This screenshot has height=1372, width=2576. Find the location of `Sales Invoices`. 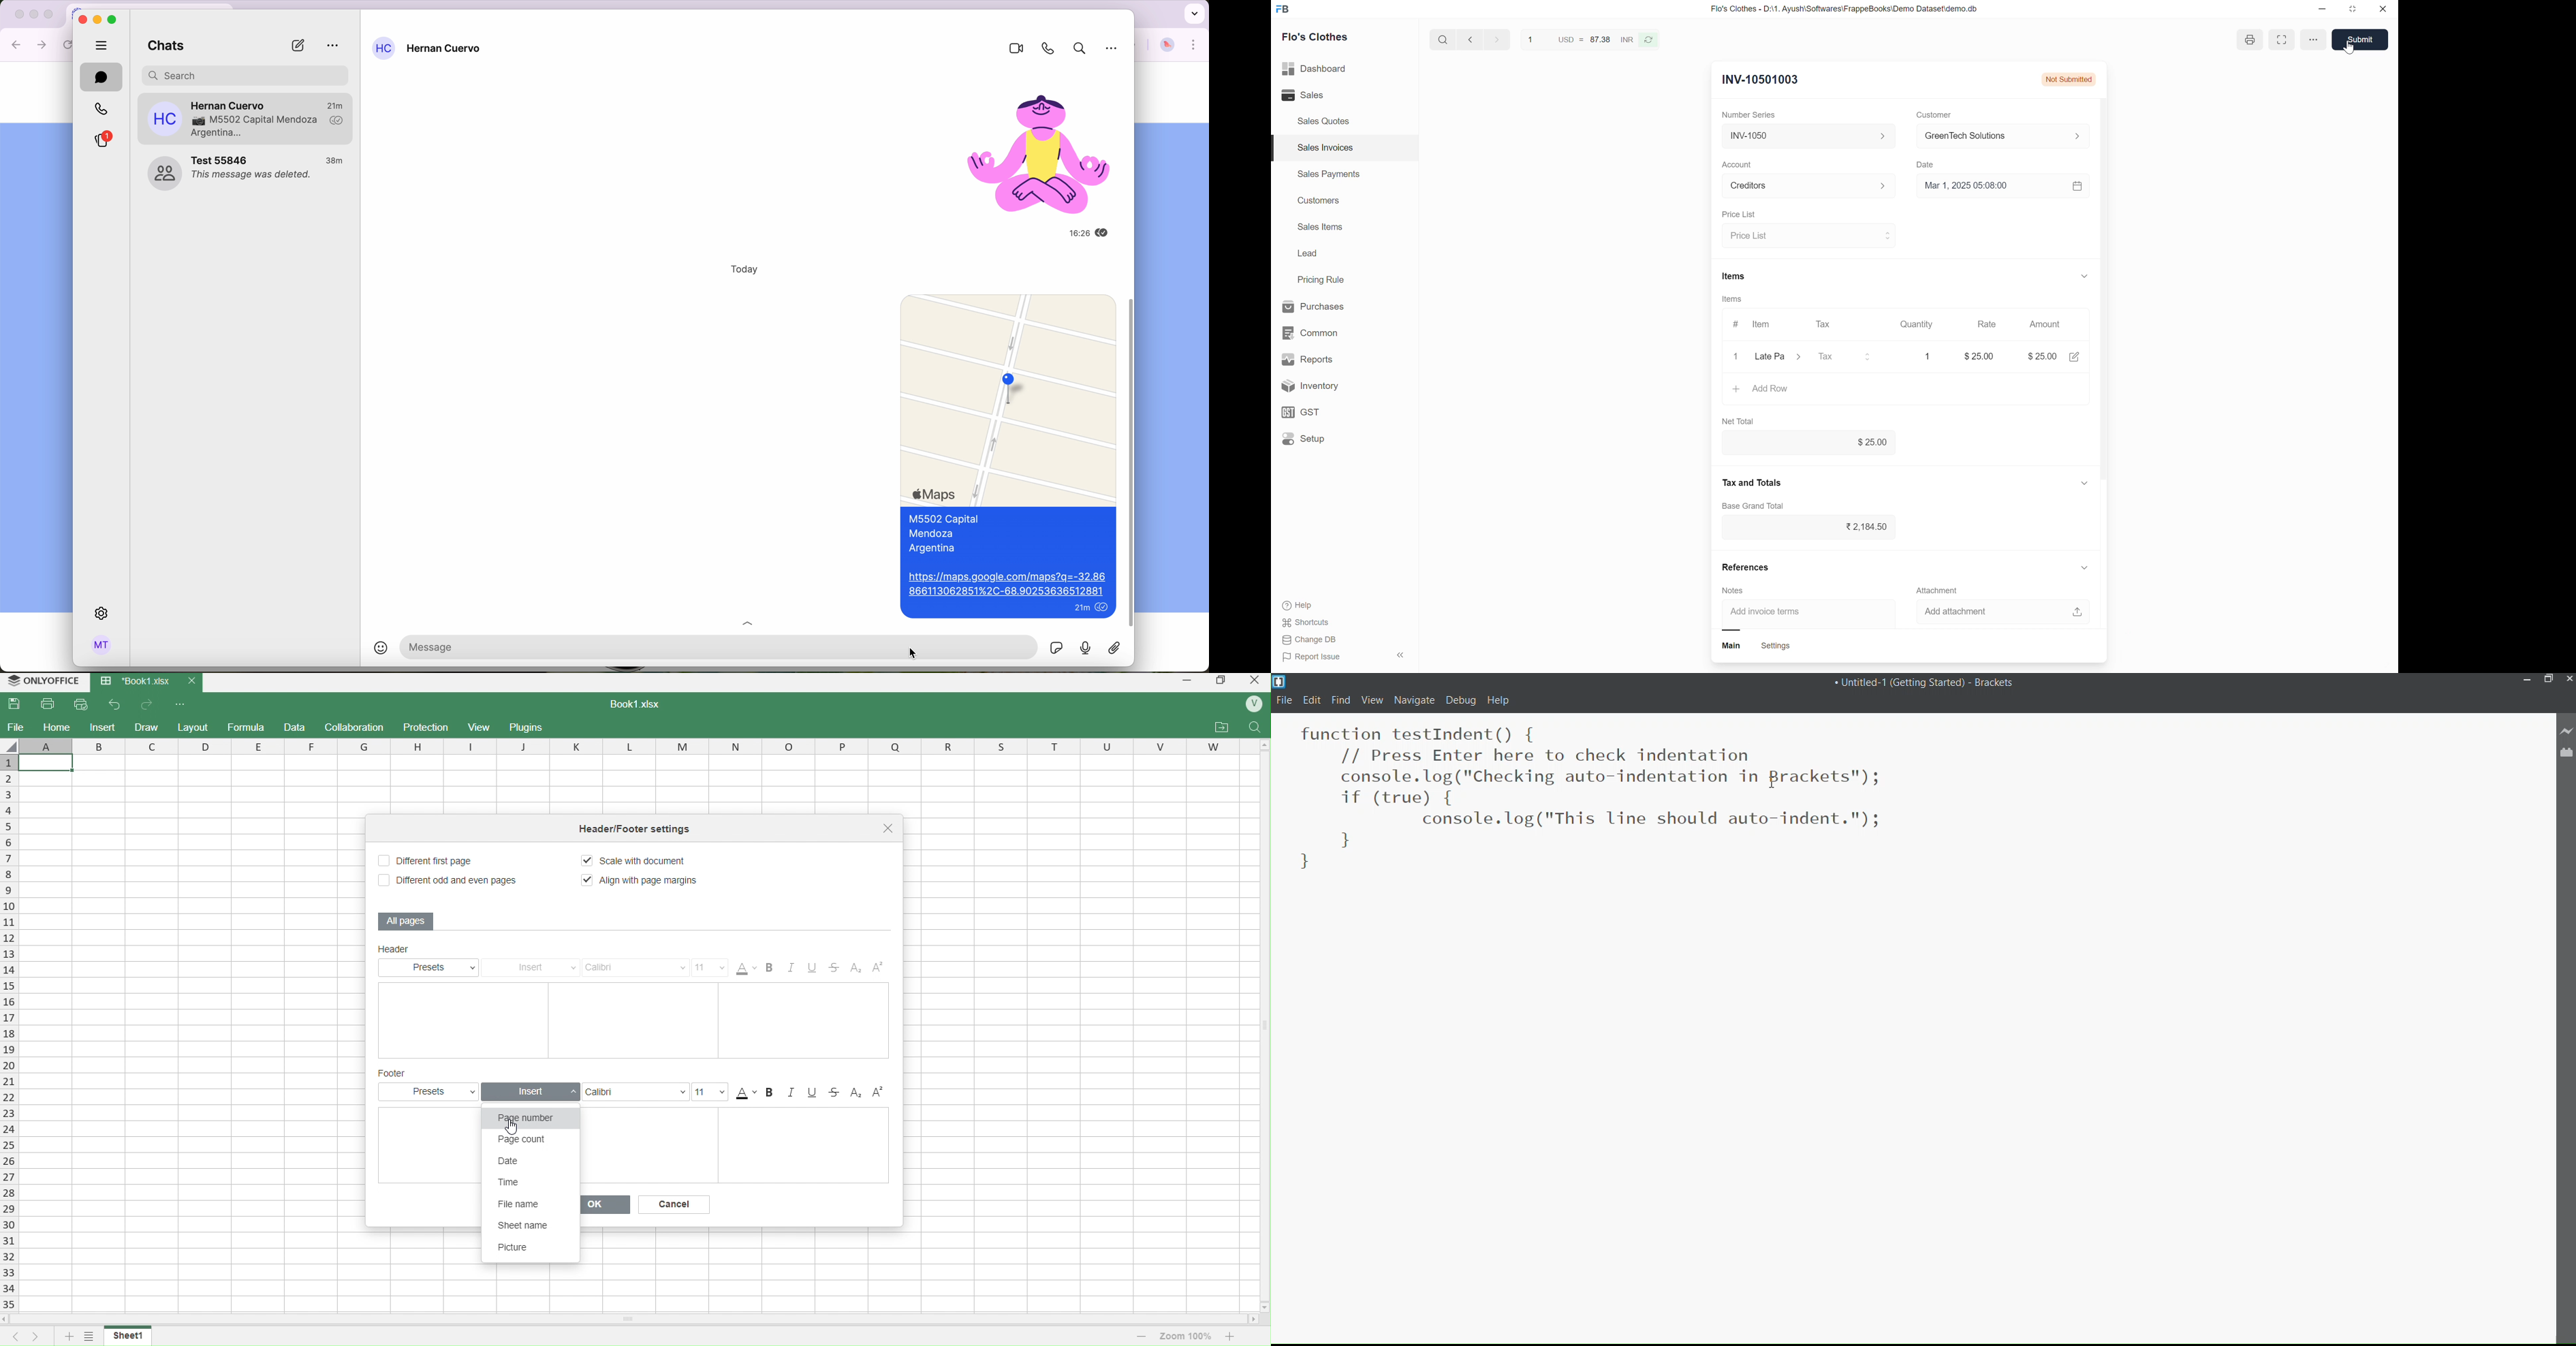

Sales Invoices is located at coordinates (1323, 148).